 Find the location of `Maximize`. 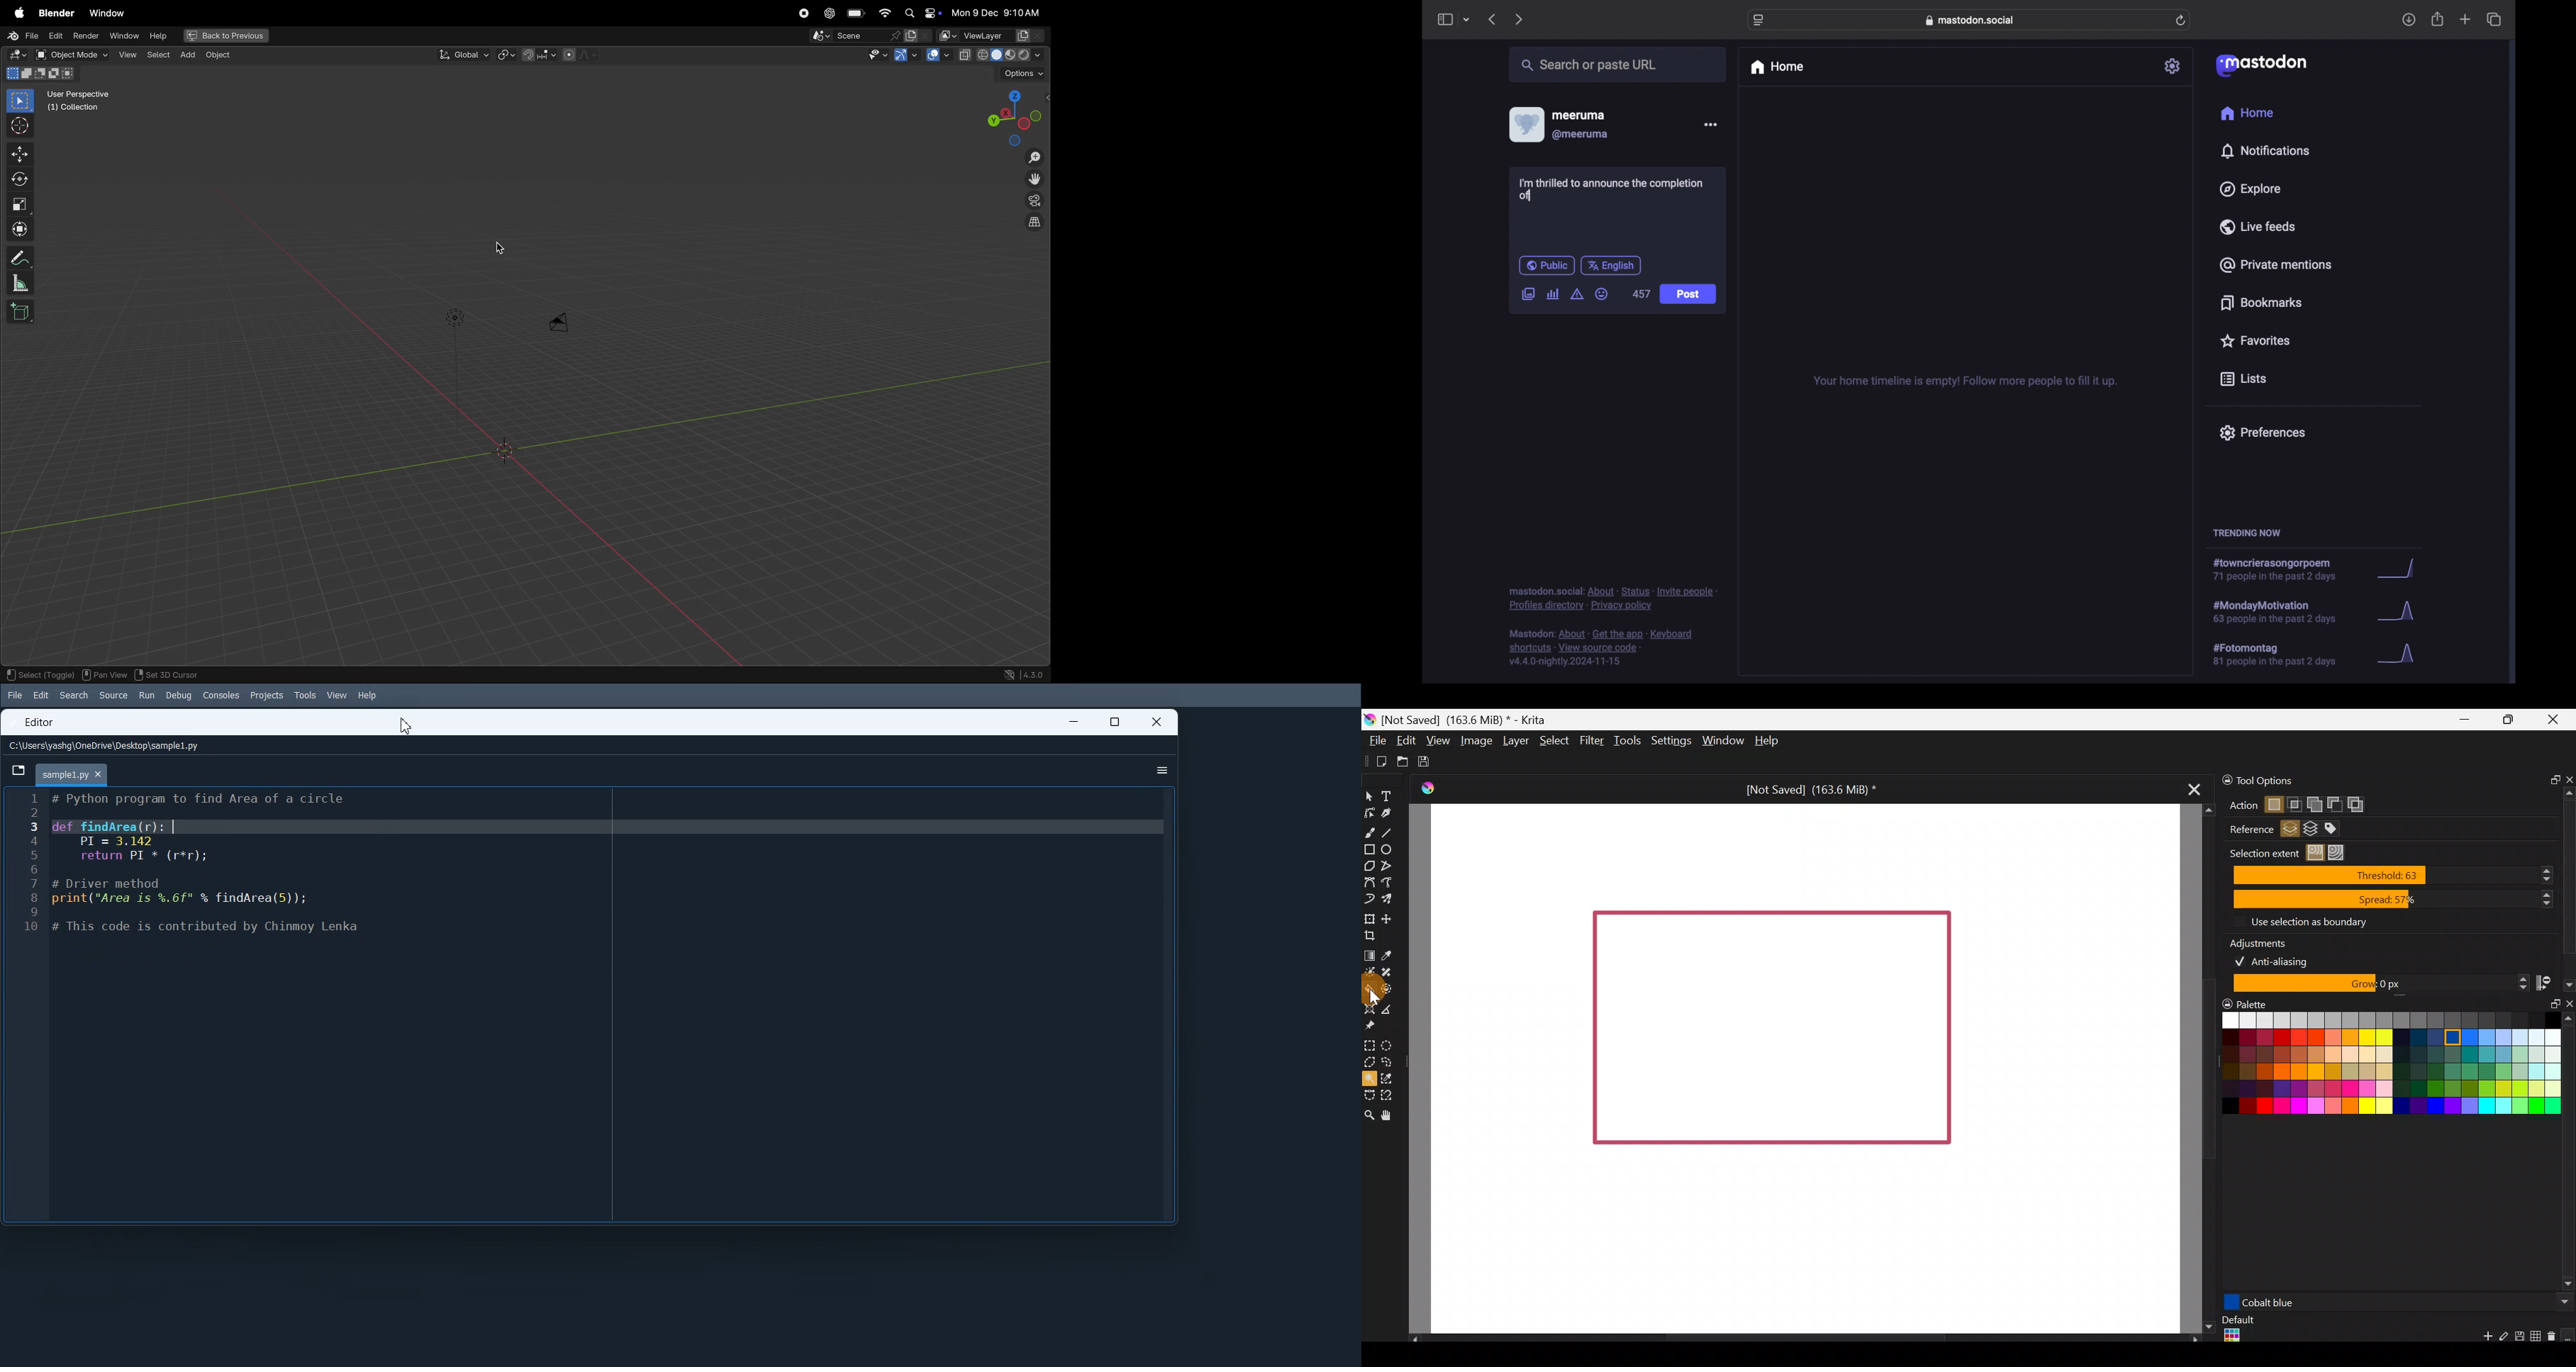

Maximize is located at coordinates (2512, 717).